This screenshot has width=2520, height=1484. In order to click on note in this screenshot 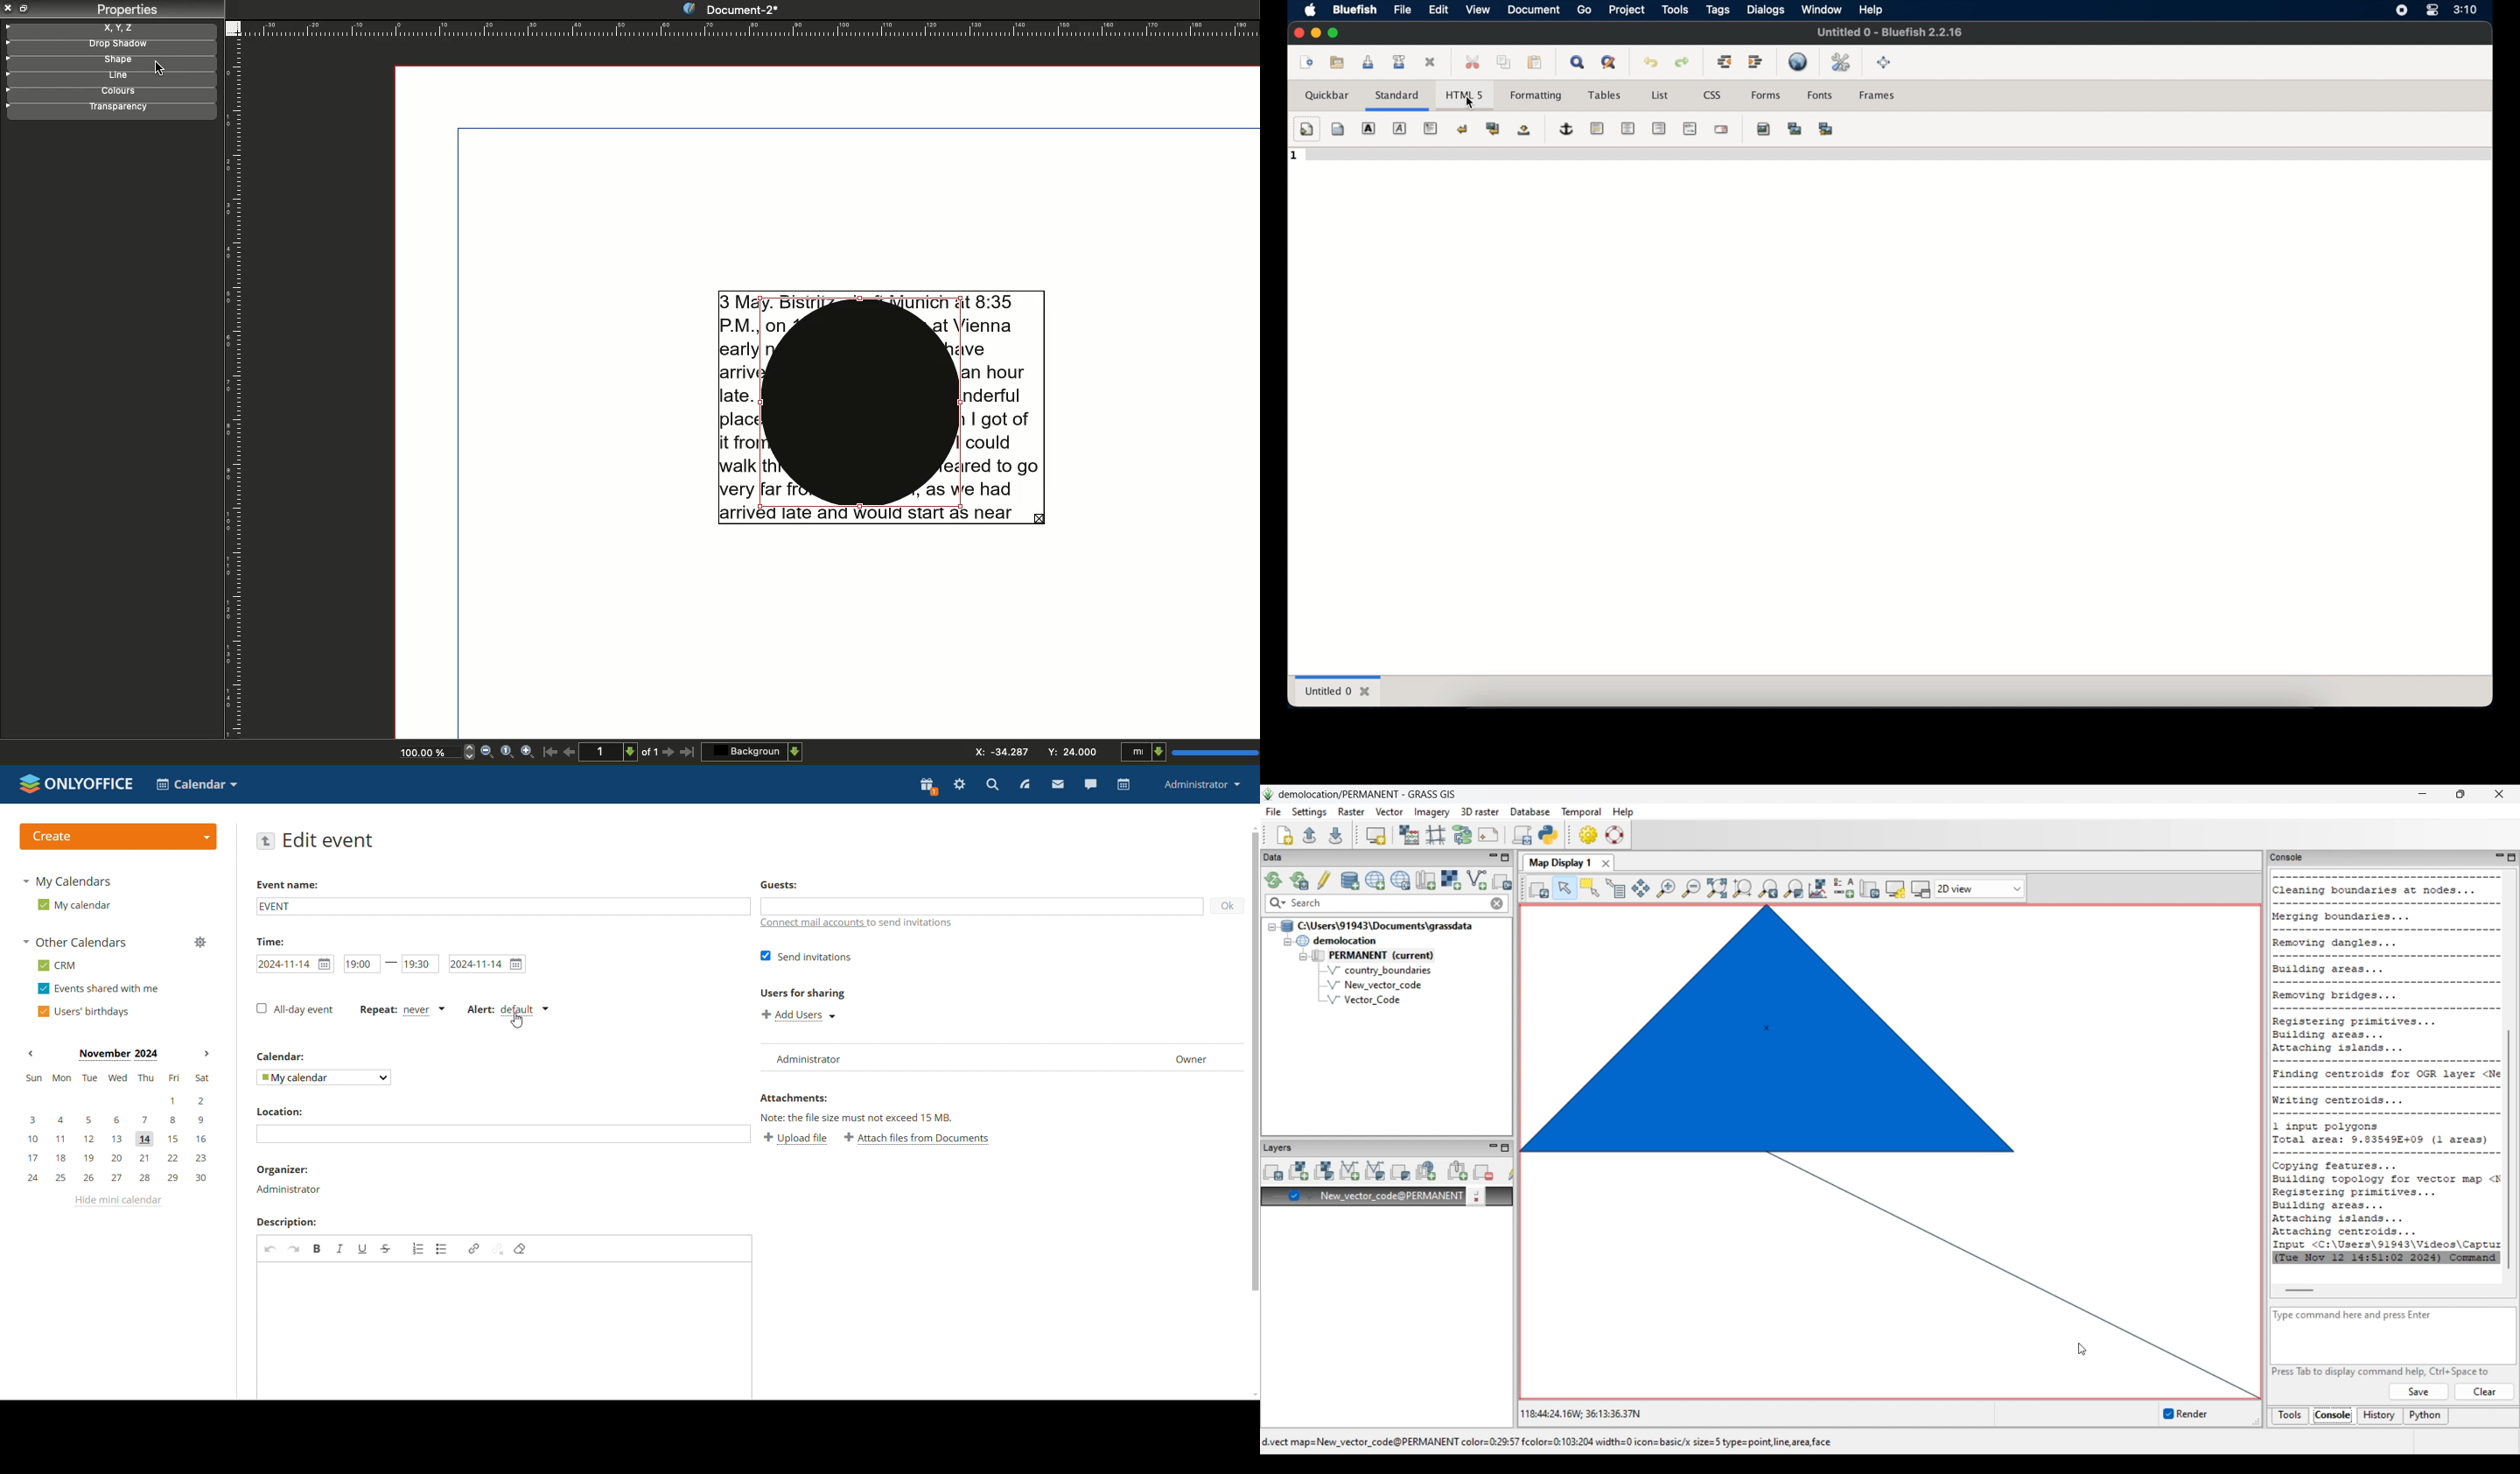, I will do `click(873, 1118)`.